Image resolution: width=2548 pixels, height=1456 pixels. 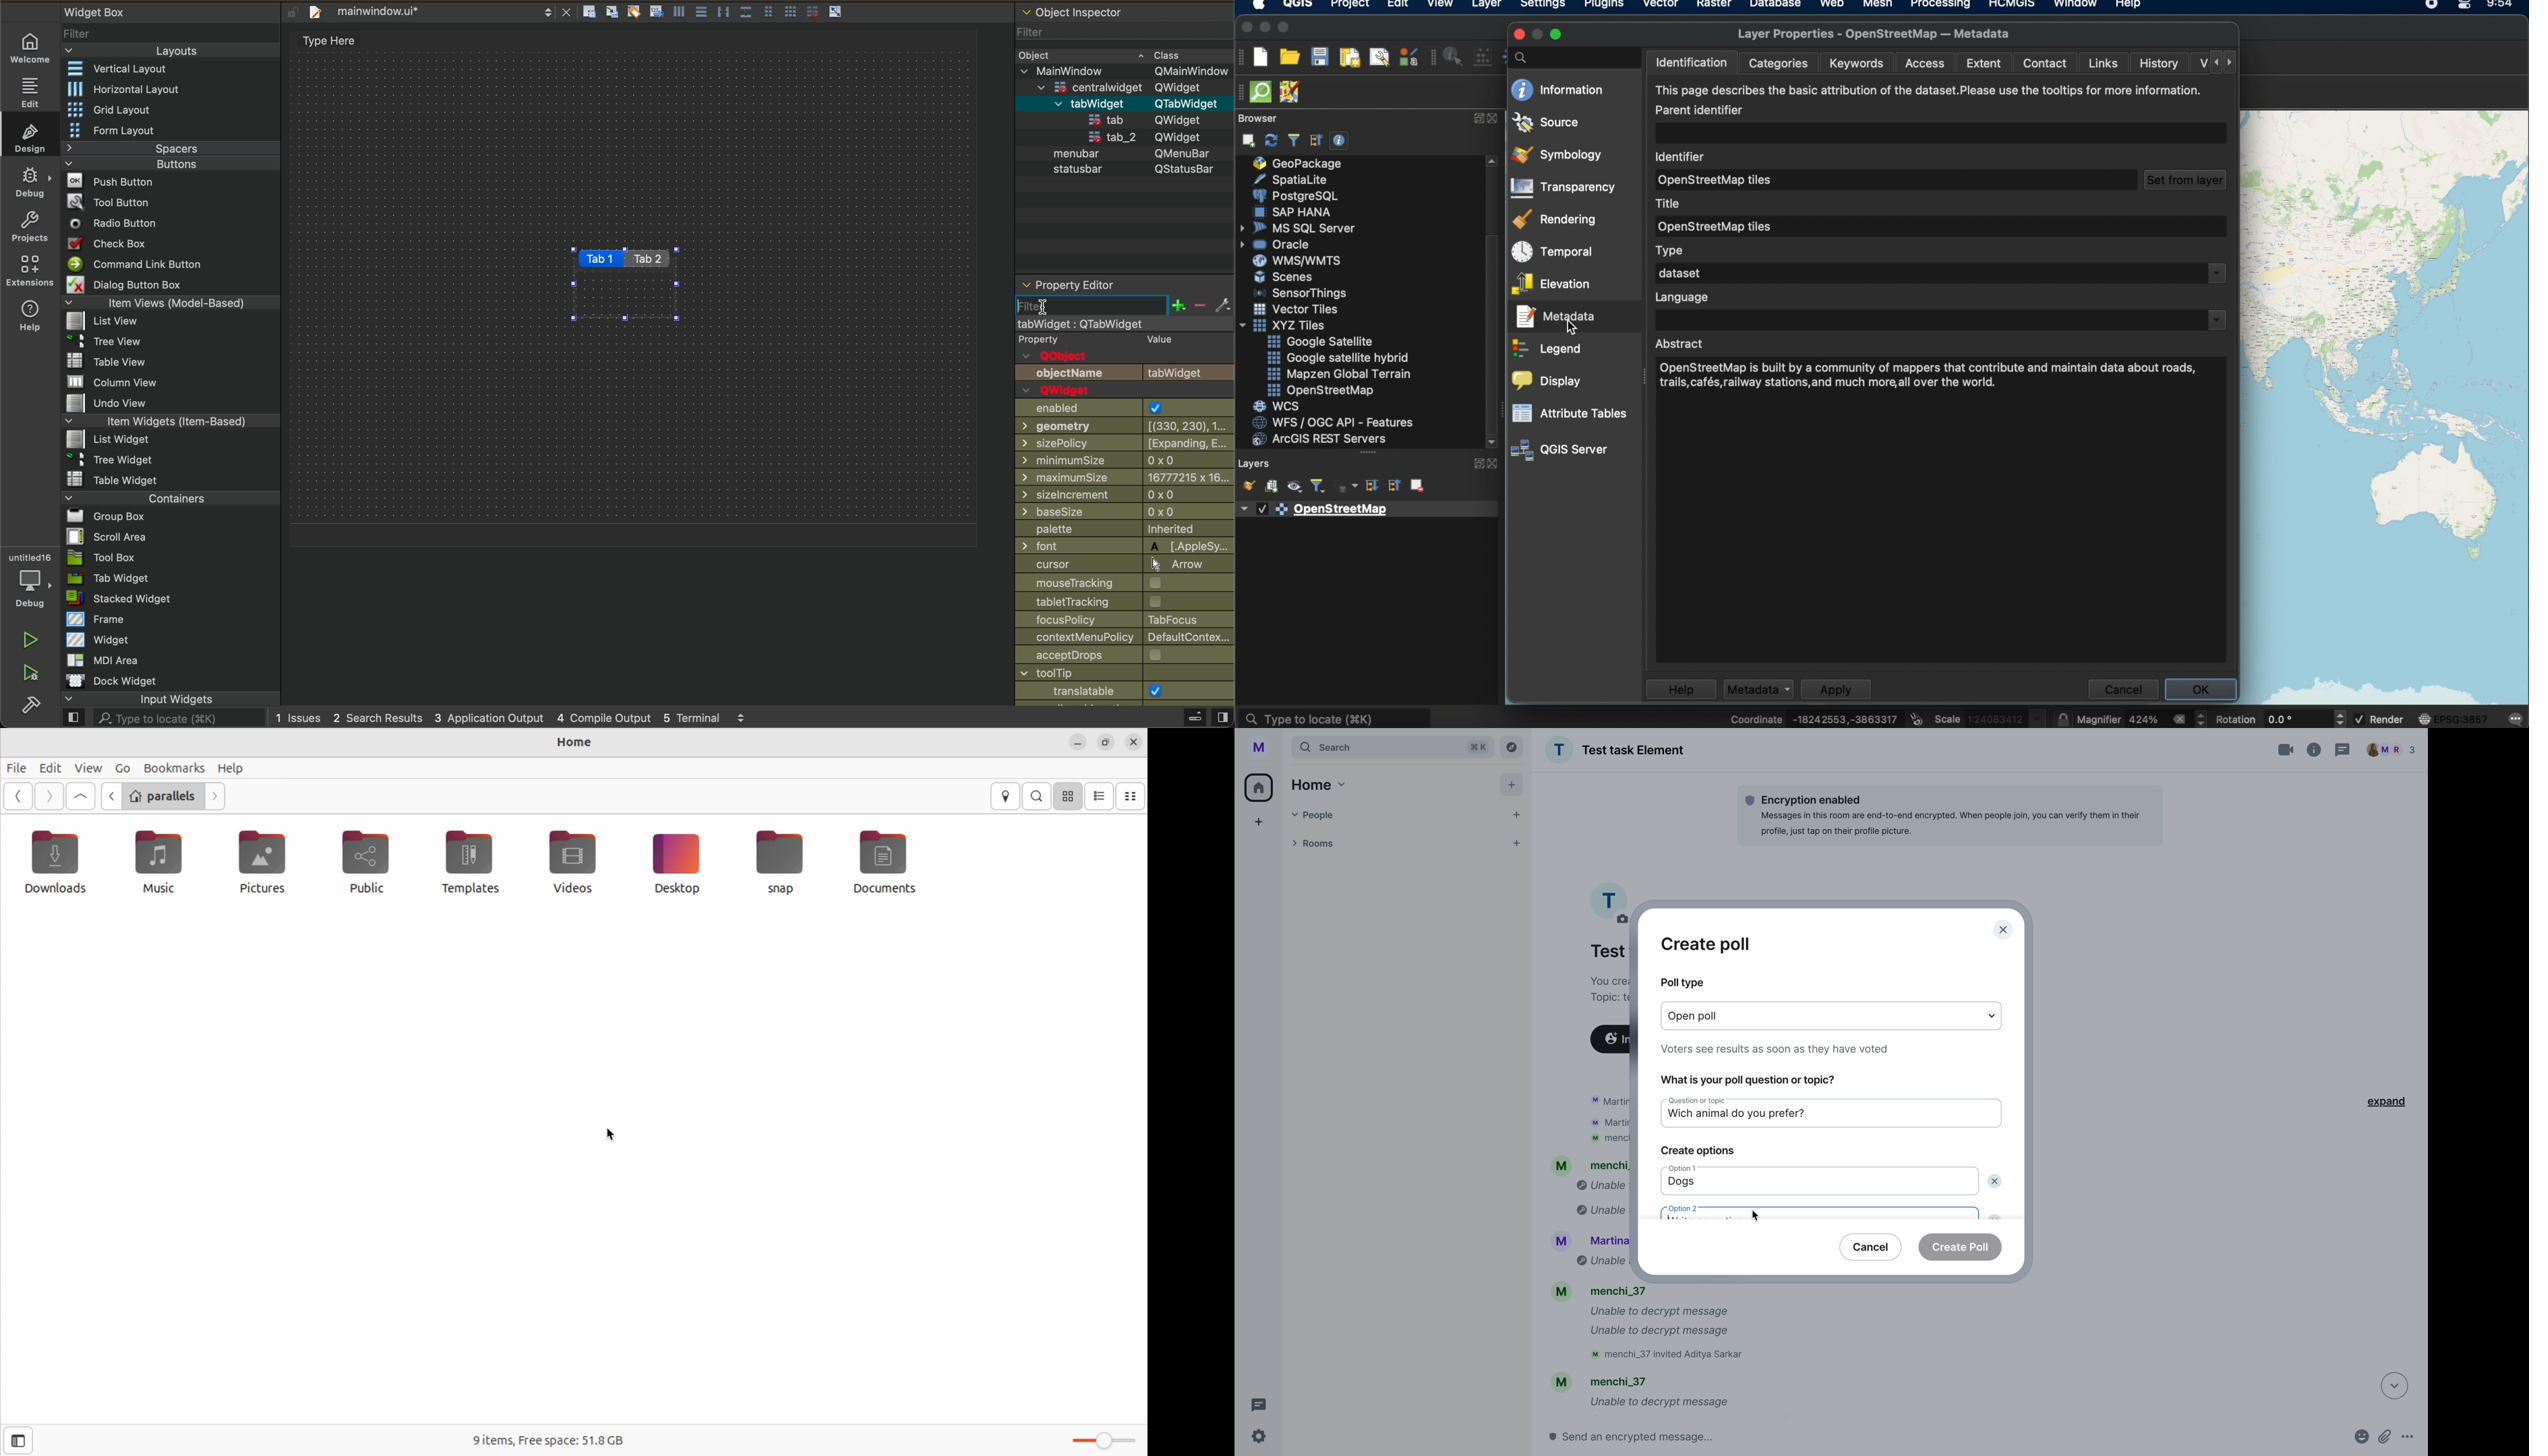 What do you see at coordinates (1776, 1048) in the screenshot?
I see `note` at bounding box center [1776, 1048].